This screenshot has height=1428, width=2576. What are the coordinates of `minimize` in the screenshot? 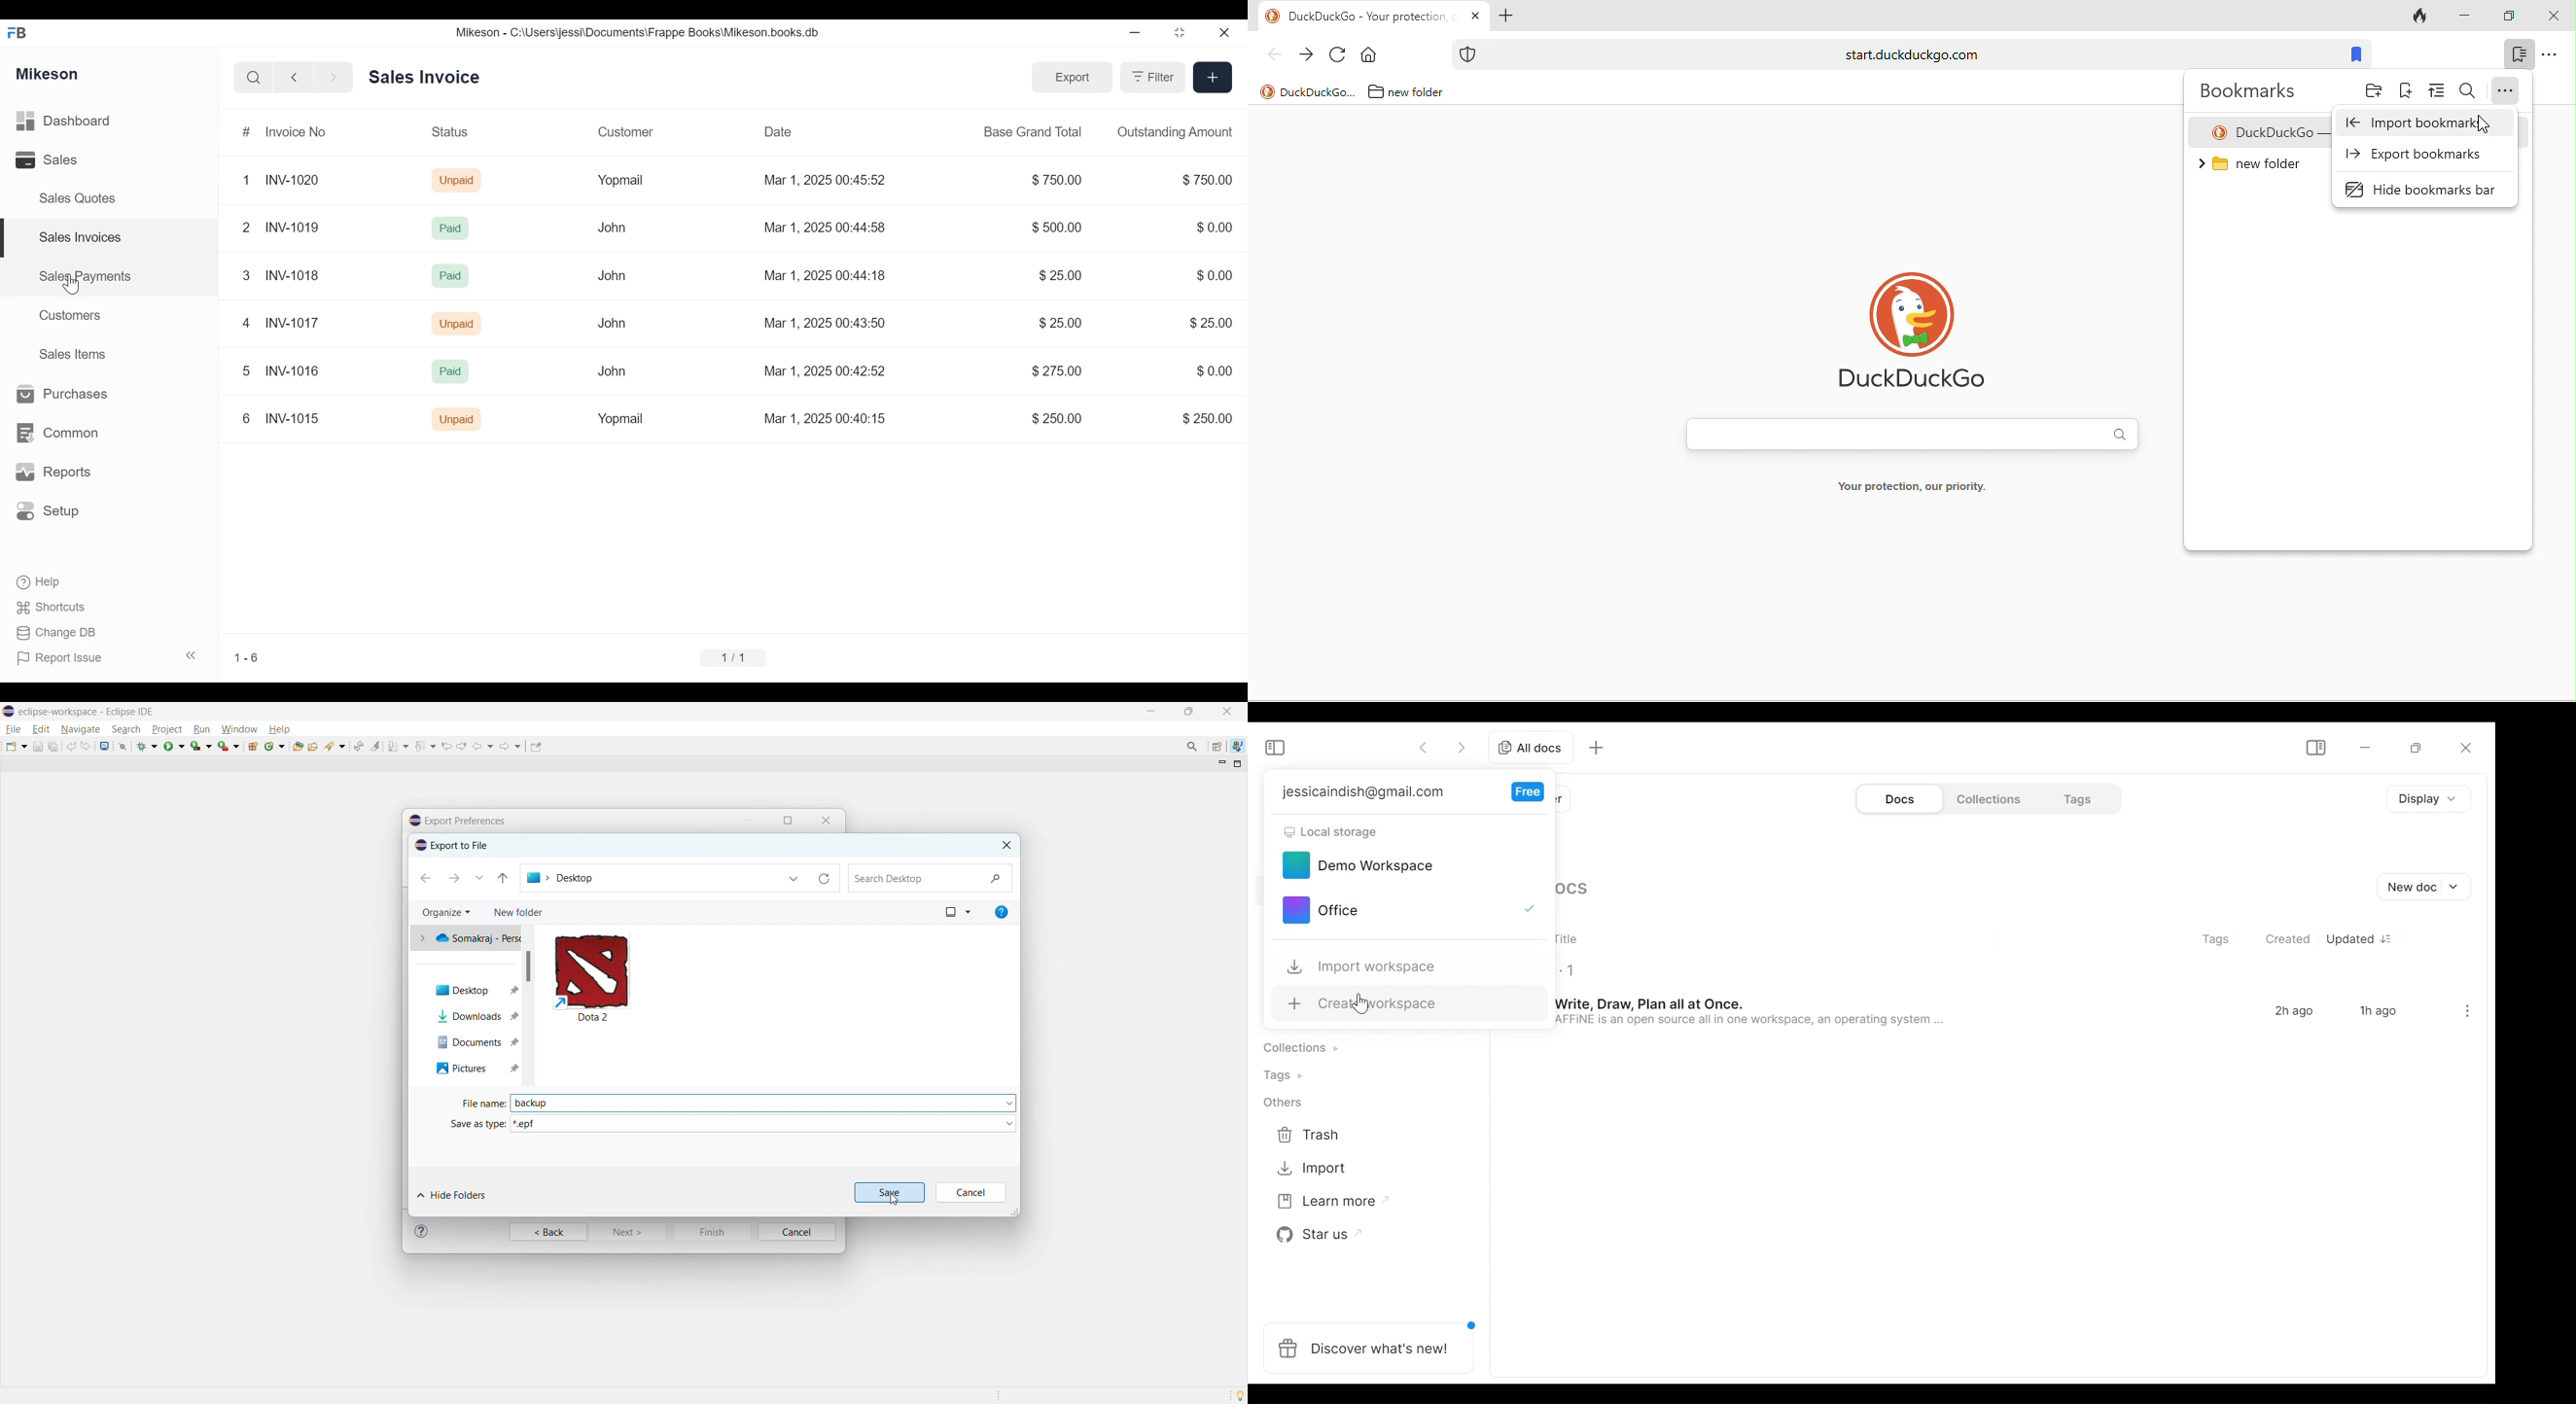 It's located at (2463, 17).